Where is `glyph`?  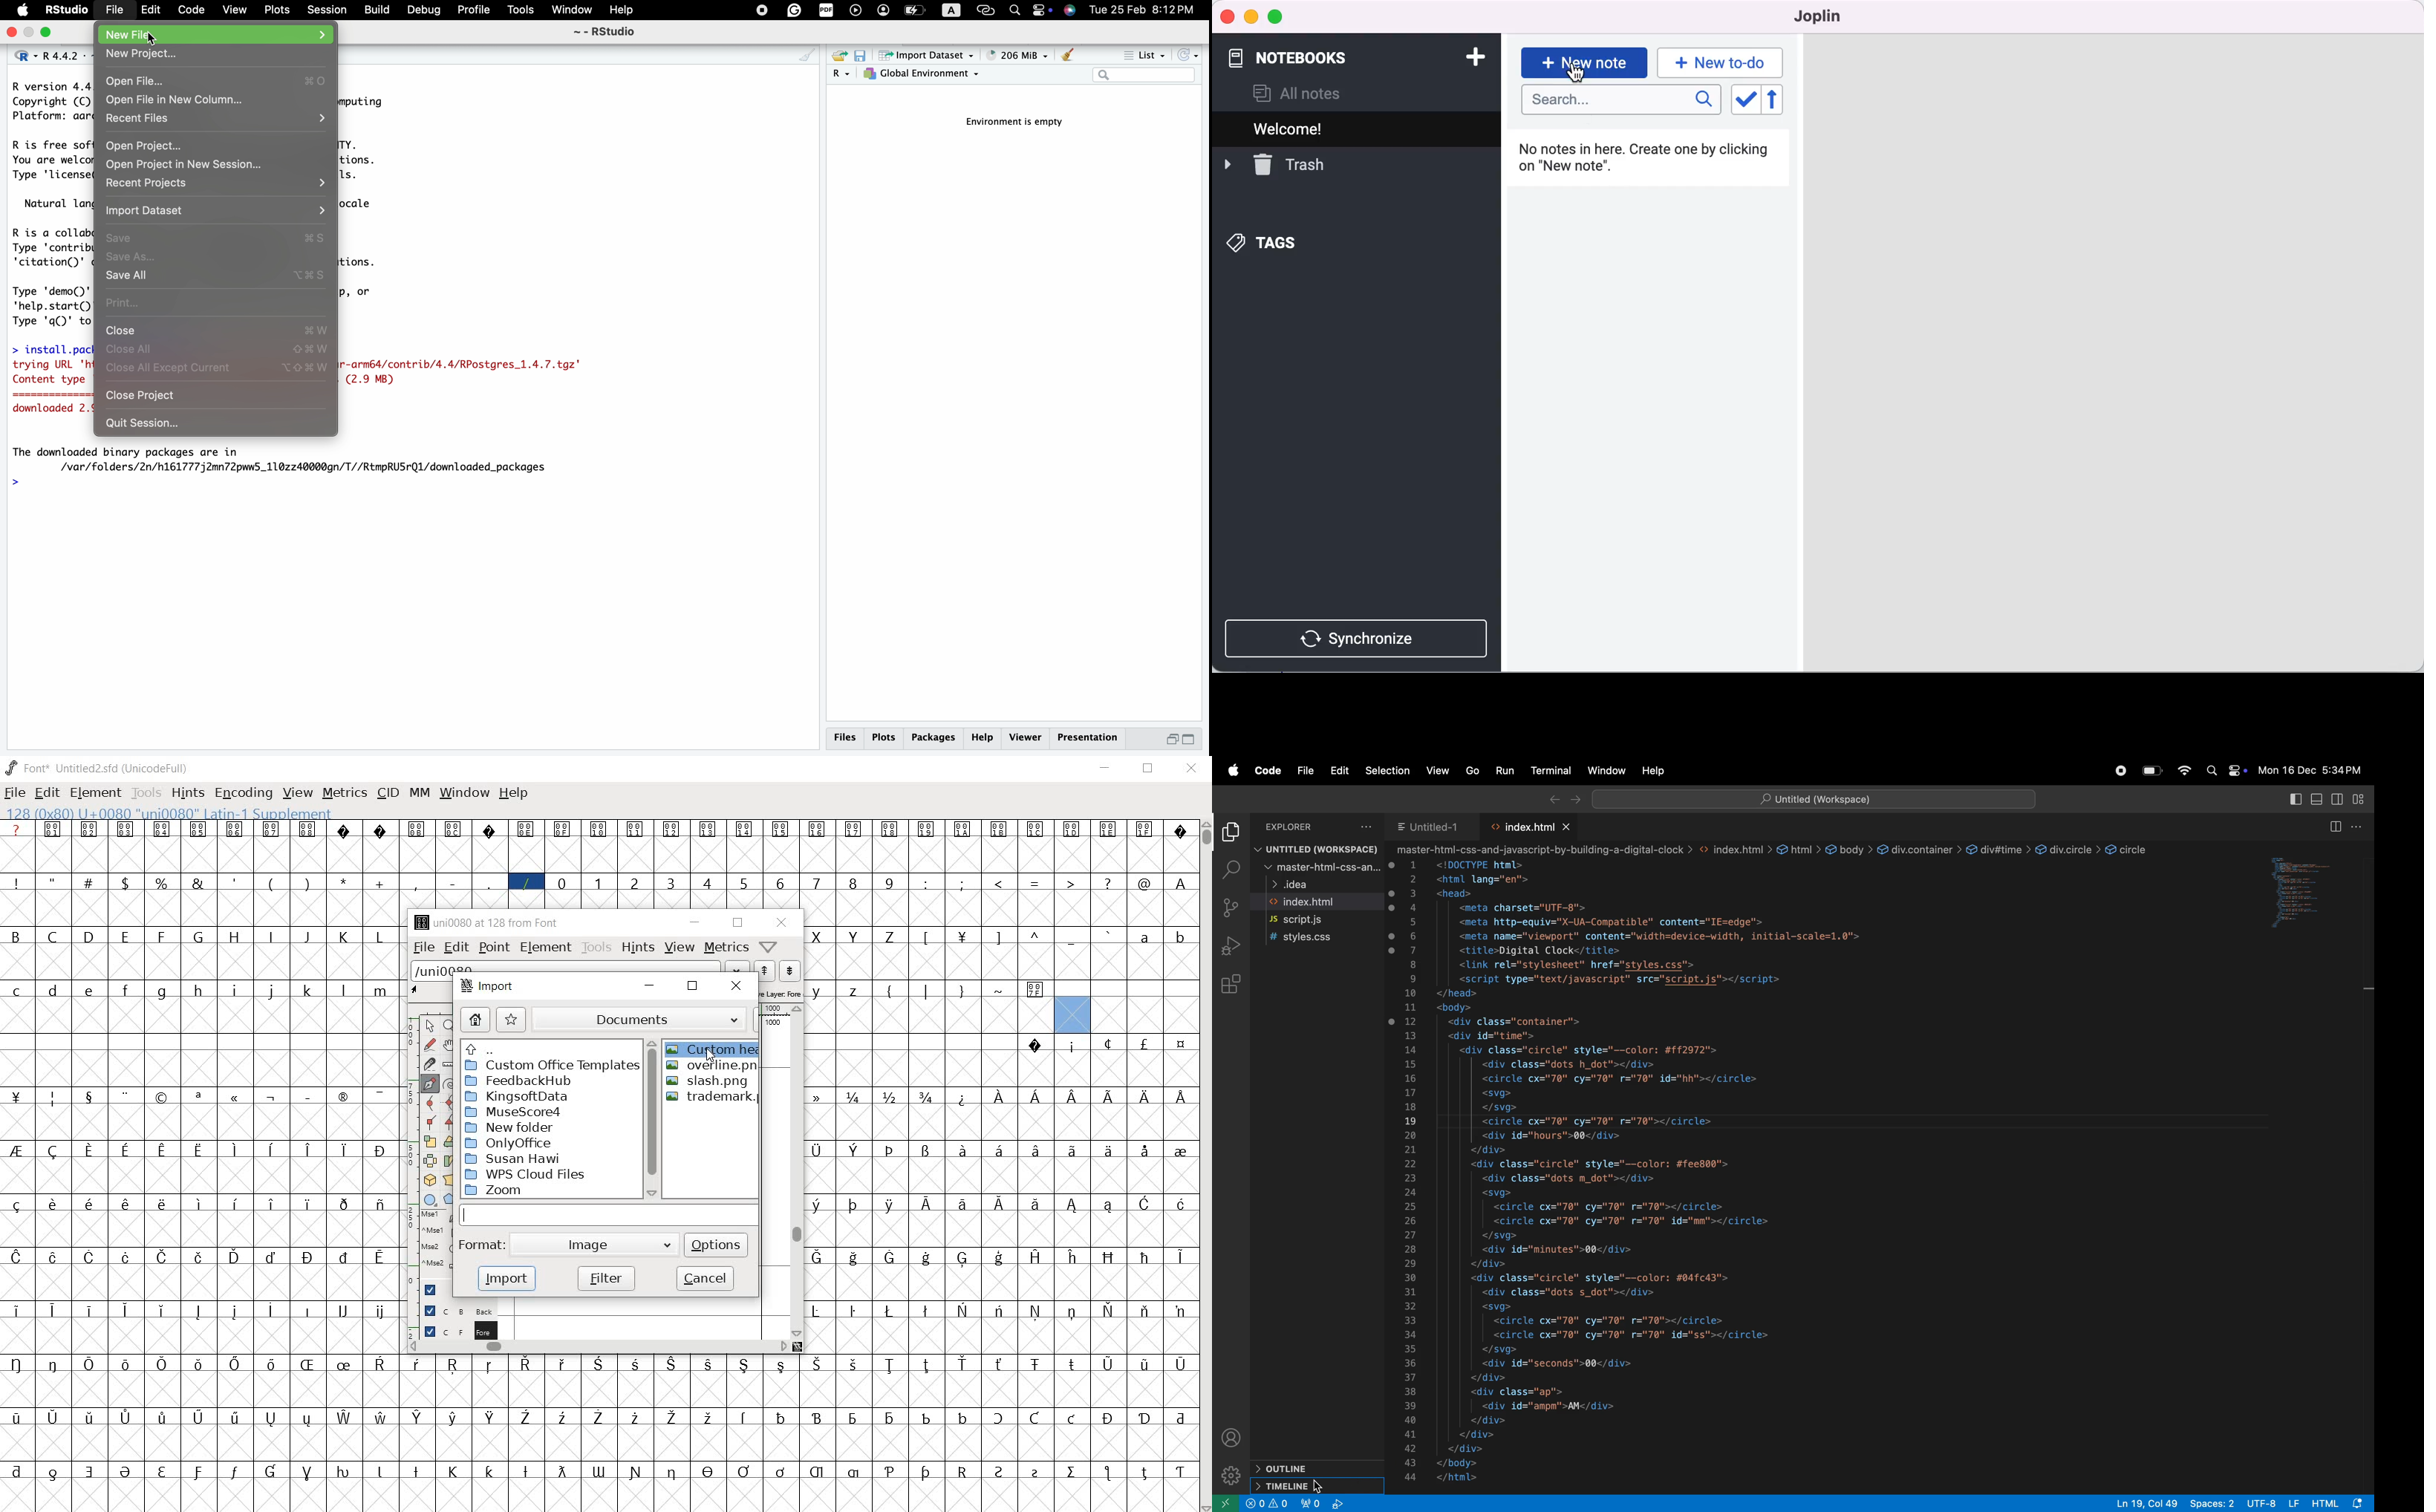
glyph is located at coordinates (854, 992).